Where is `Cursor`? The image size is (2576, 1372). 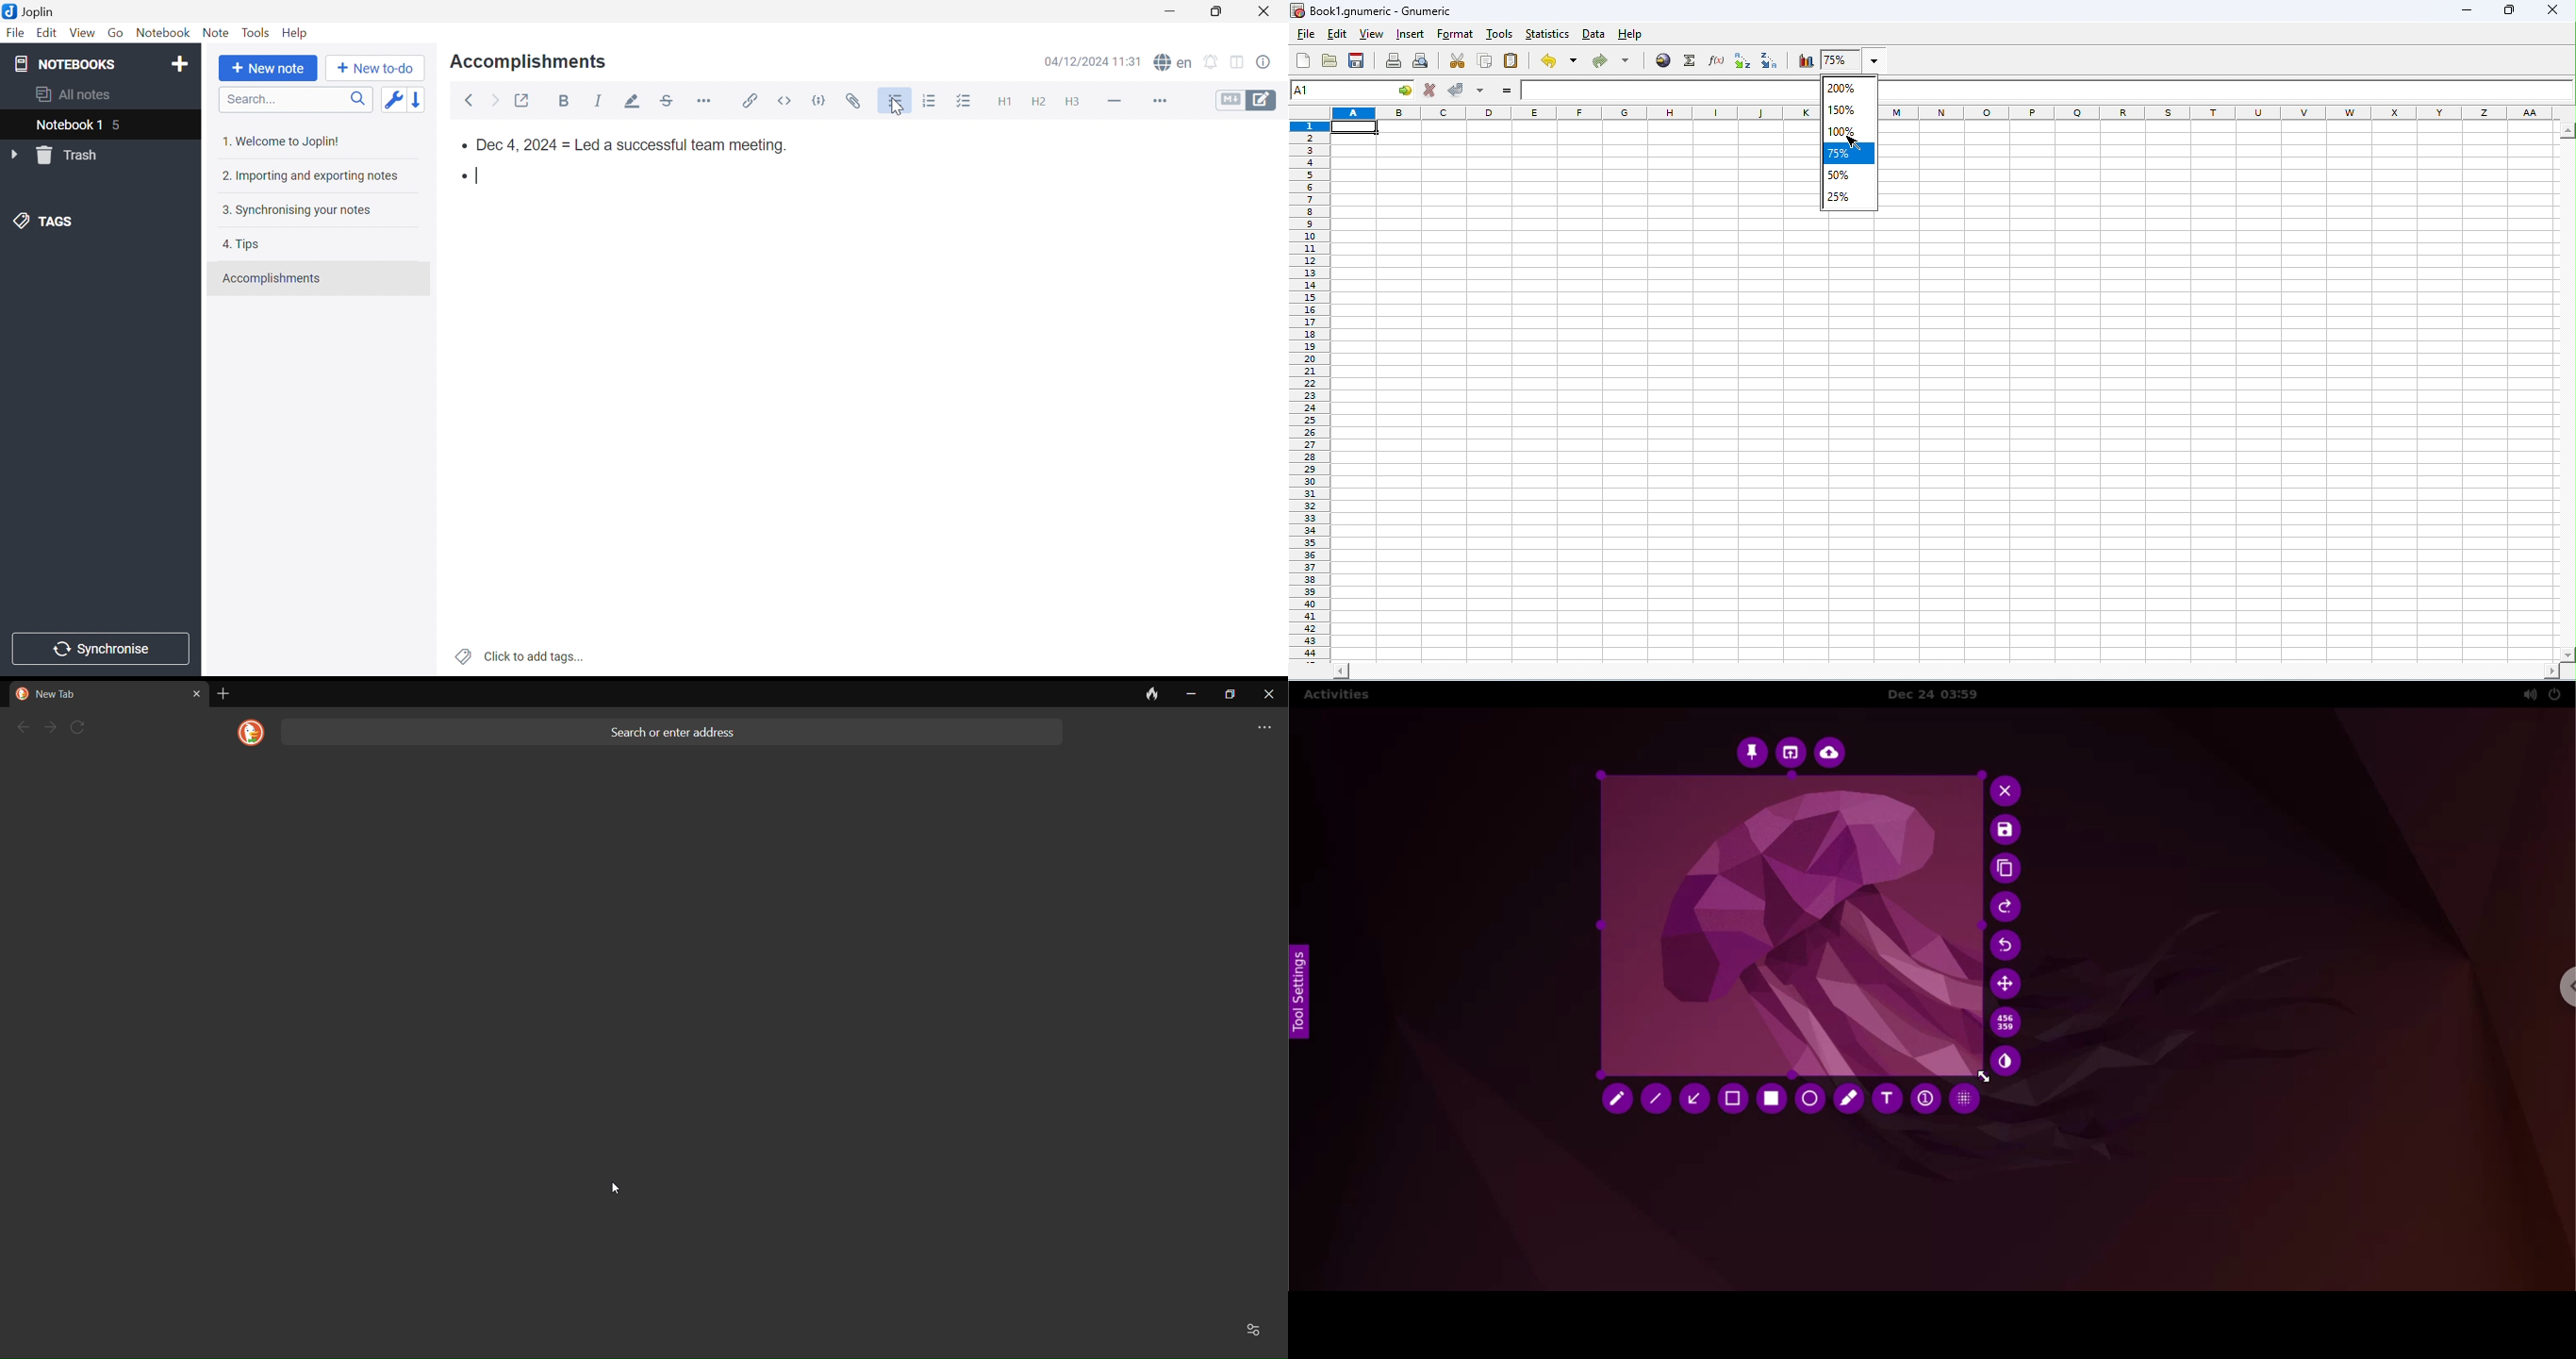 Cursor is located at coordinates (893, 108).